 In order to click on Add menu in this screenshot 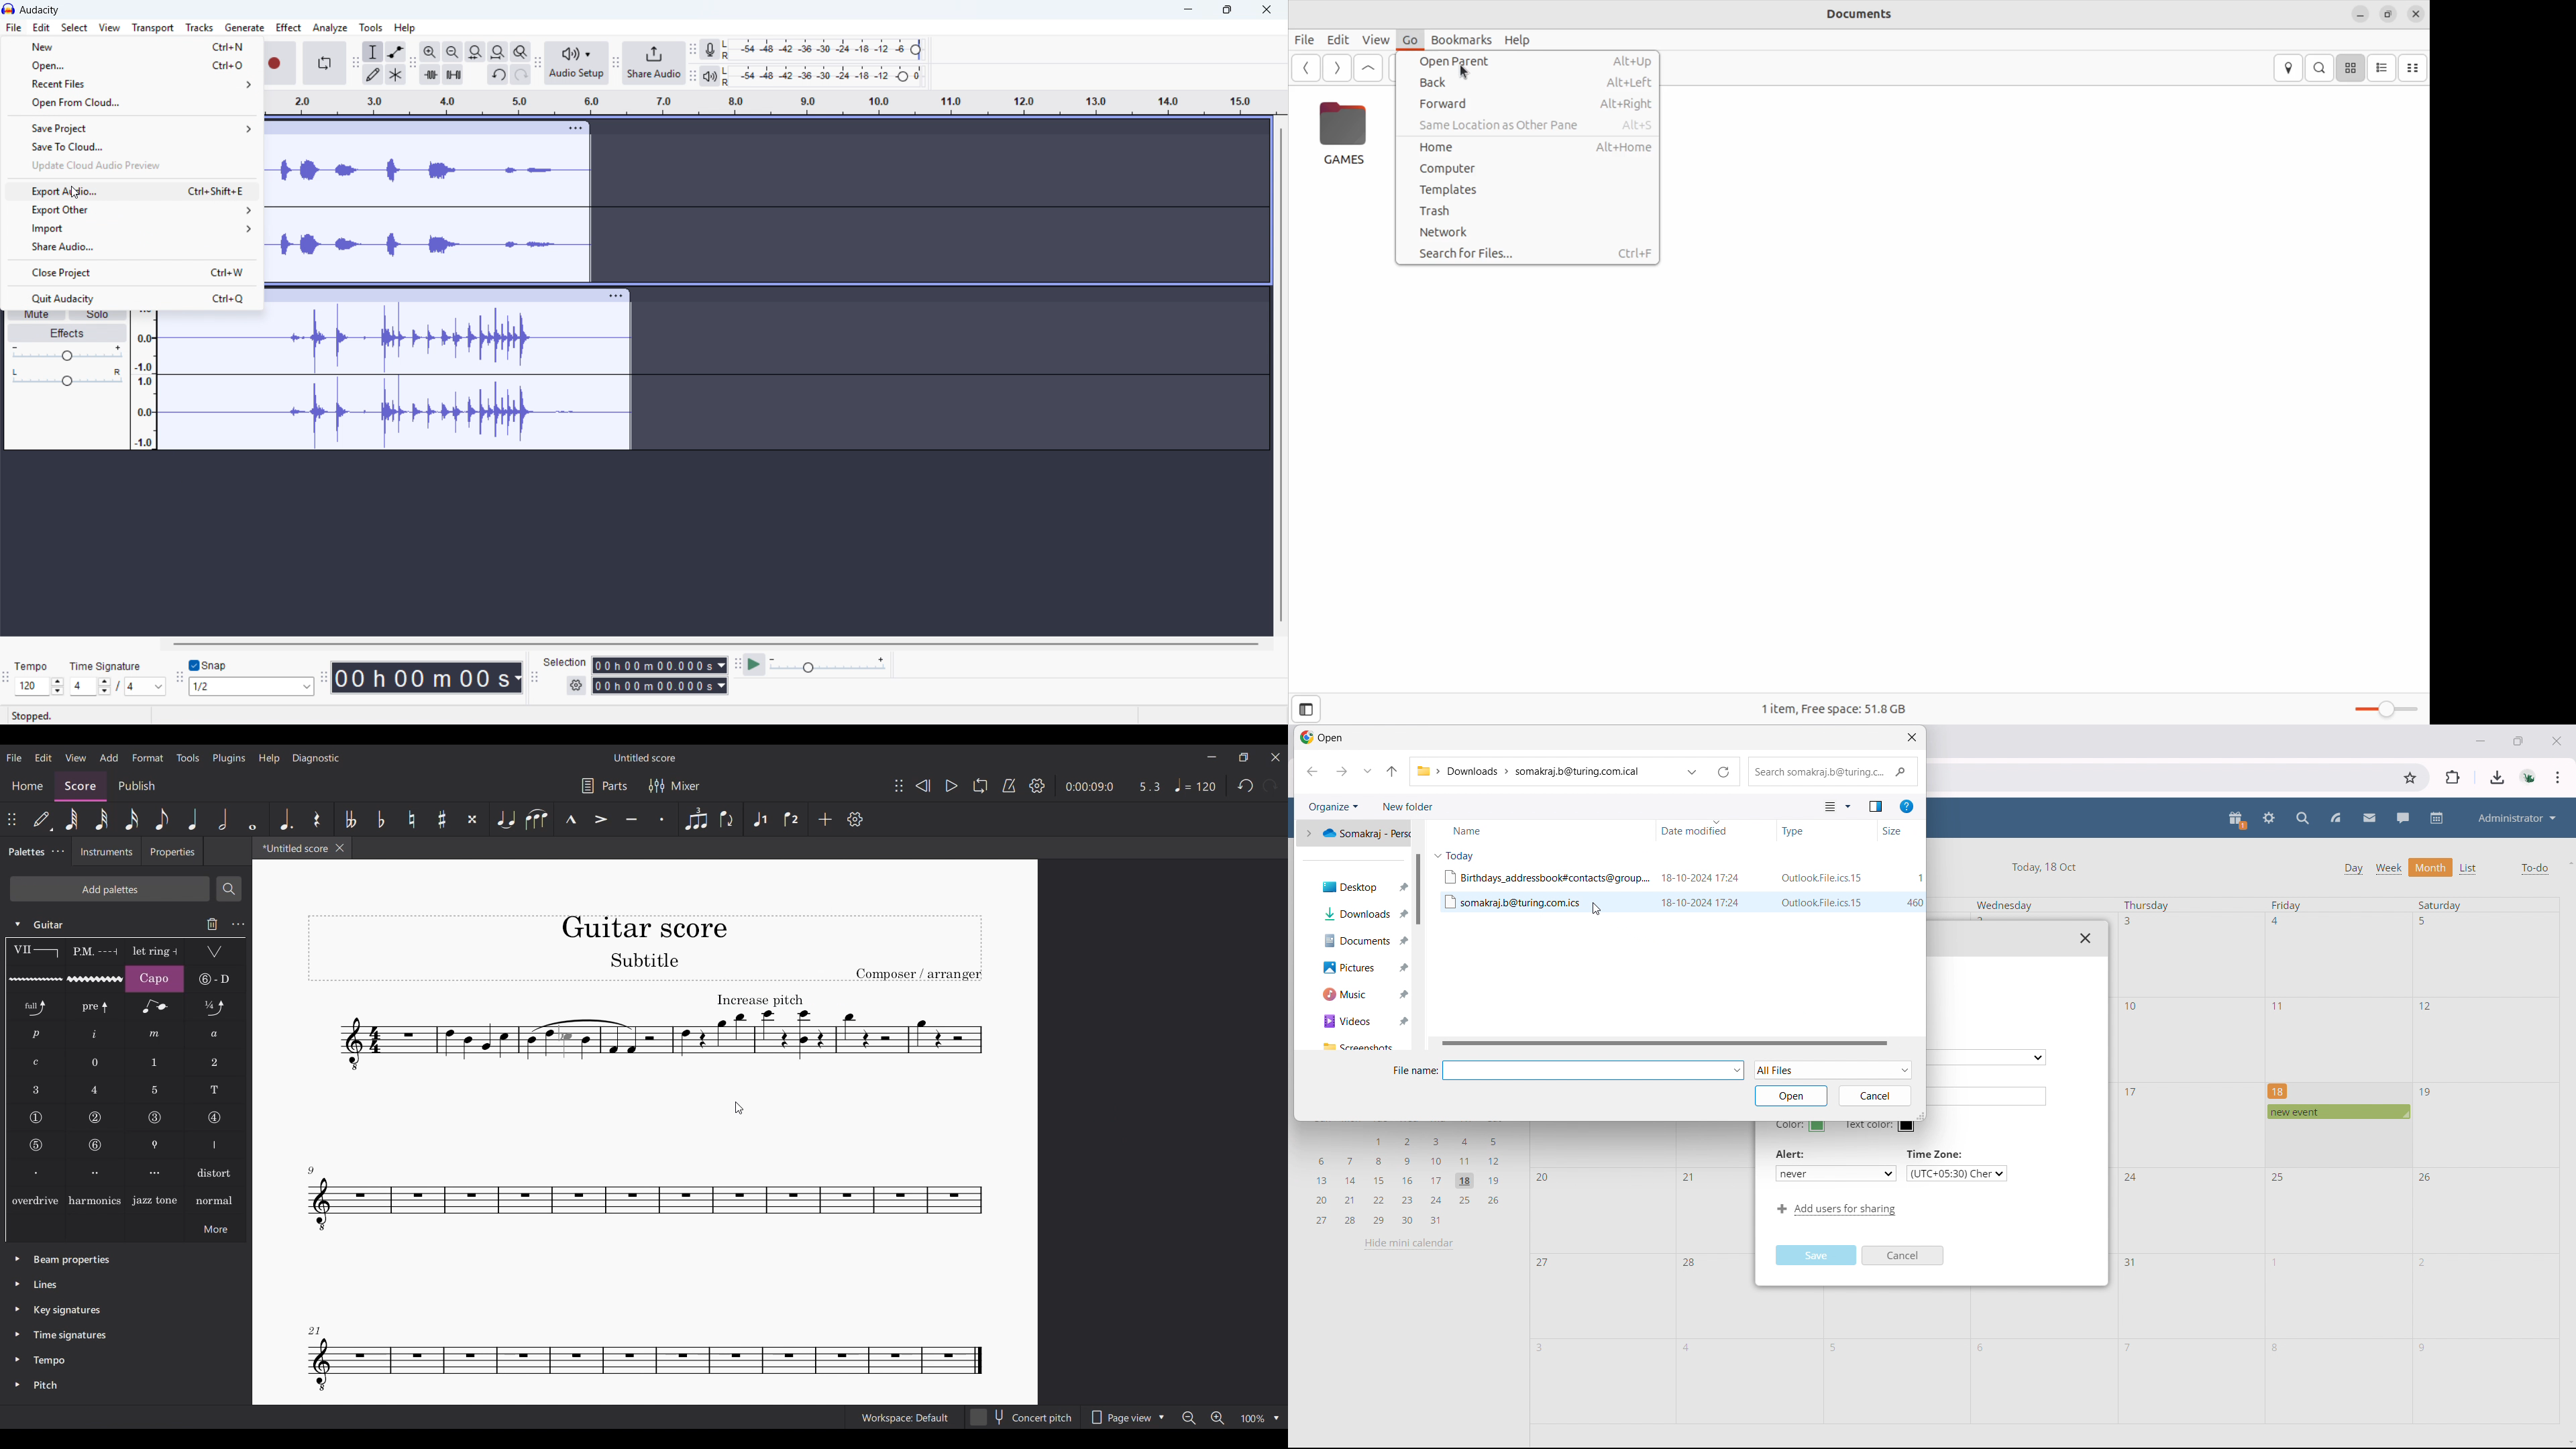, I will do `click(109, 757)`.